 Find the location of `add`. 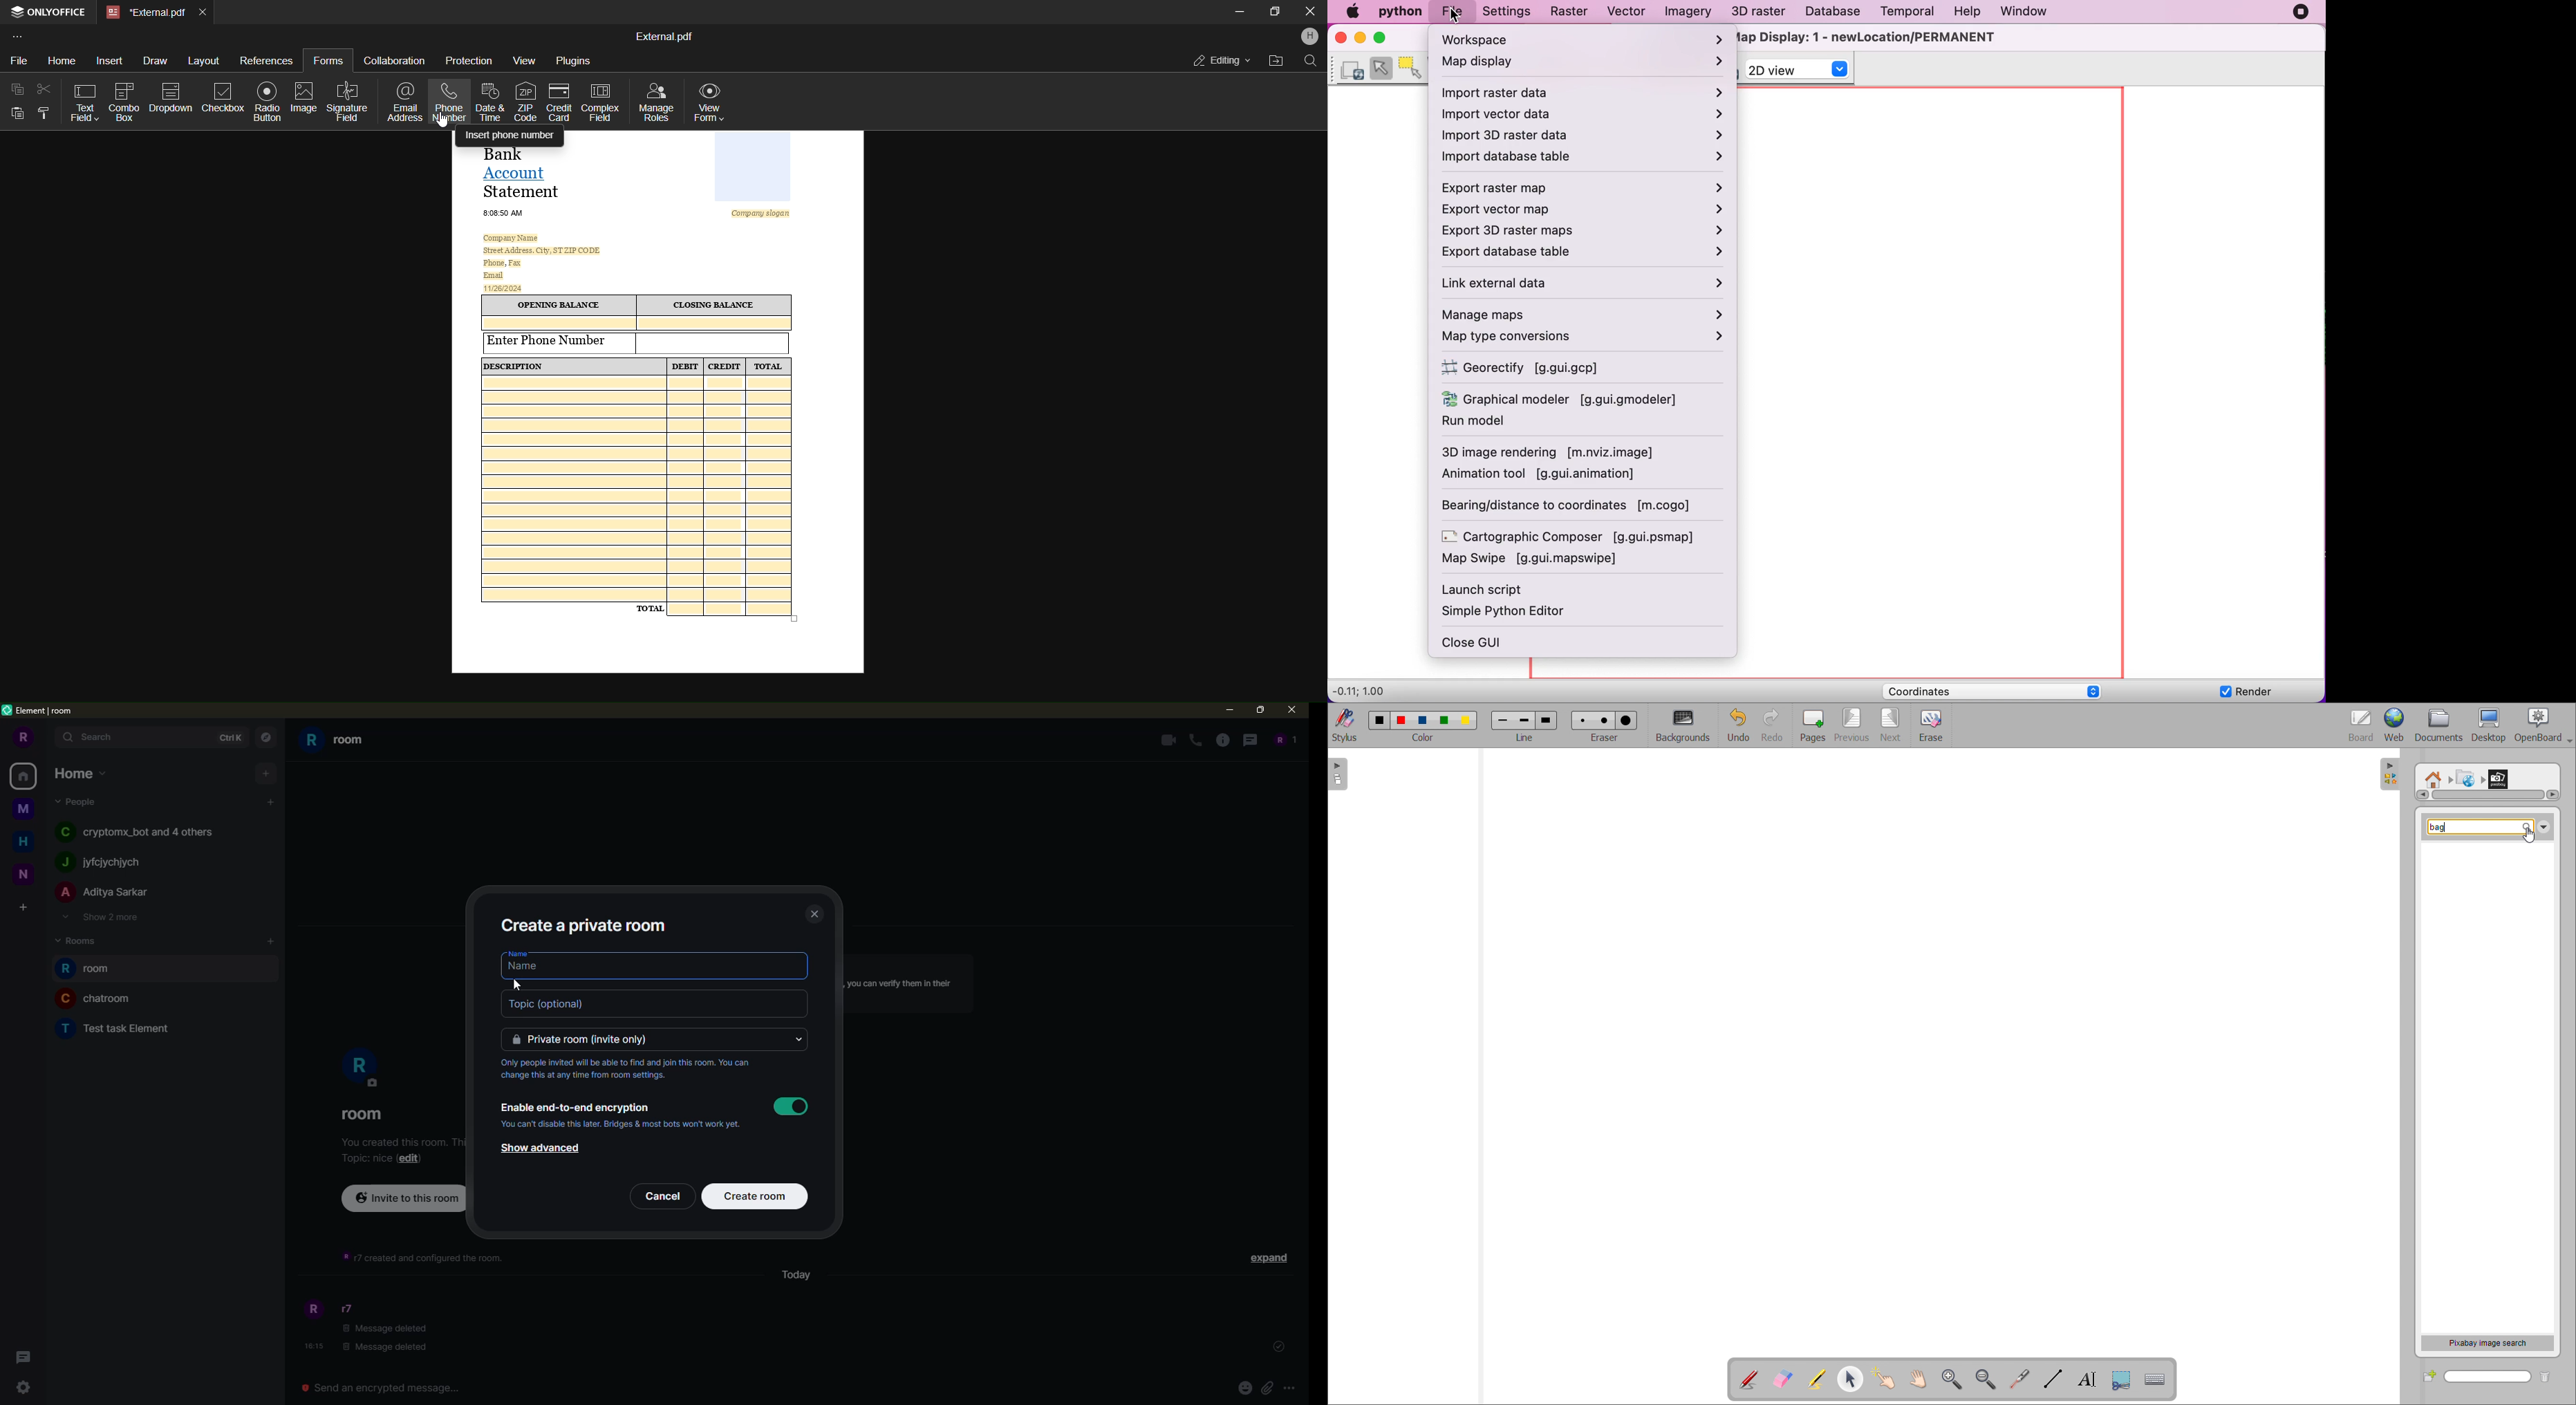

add is located at coordinates (270, 801).